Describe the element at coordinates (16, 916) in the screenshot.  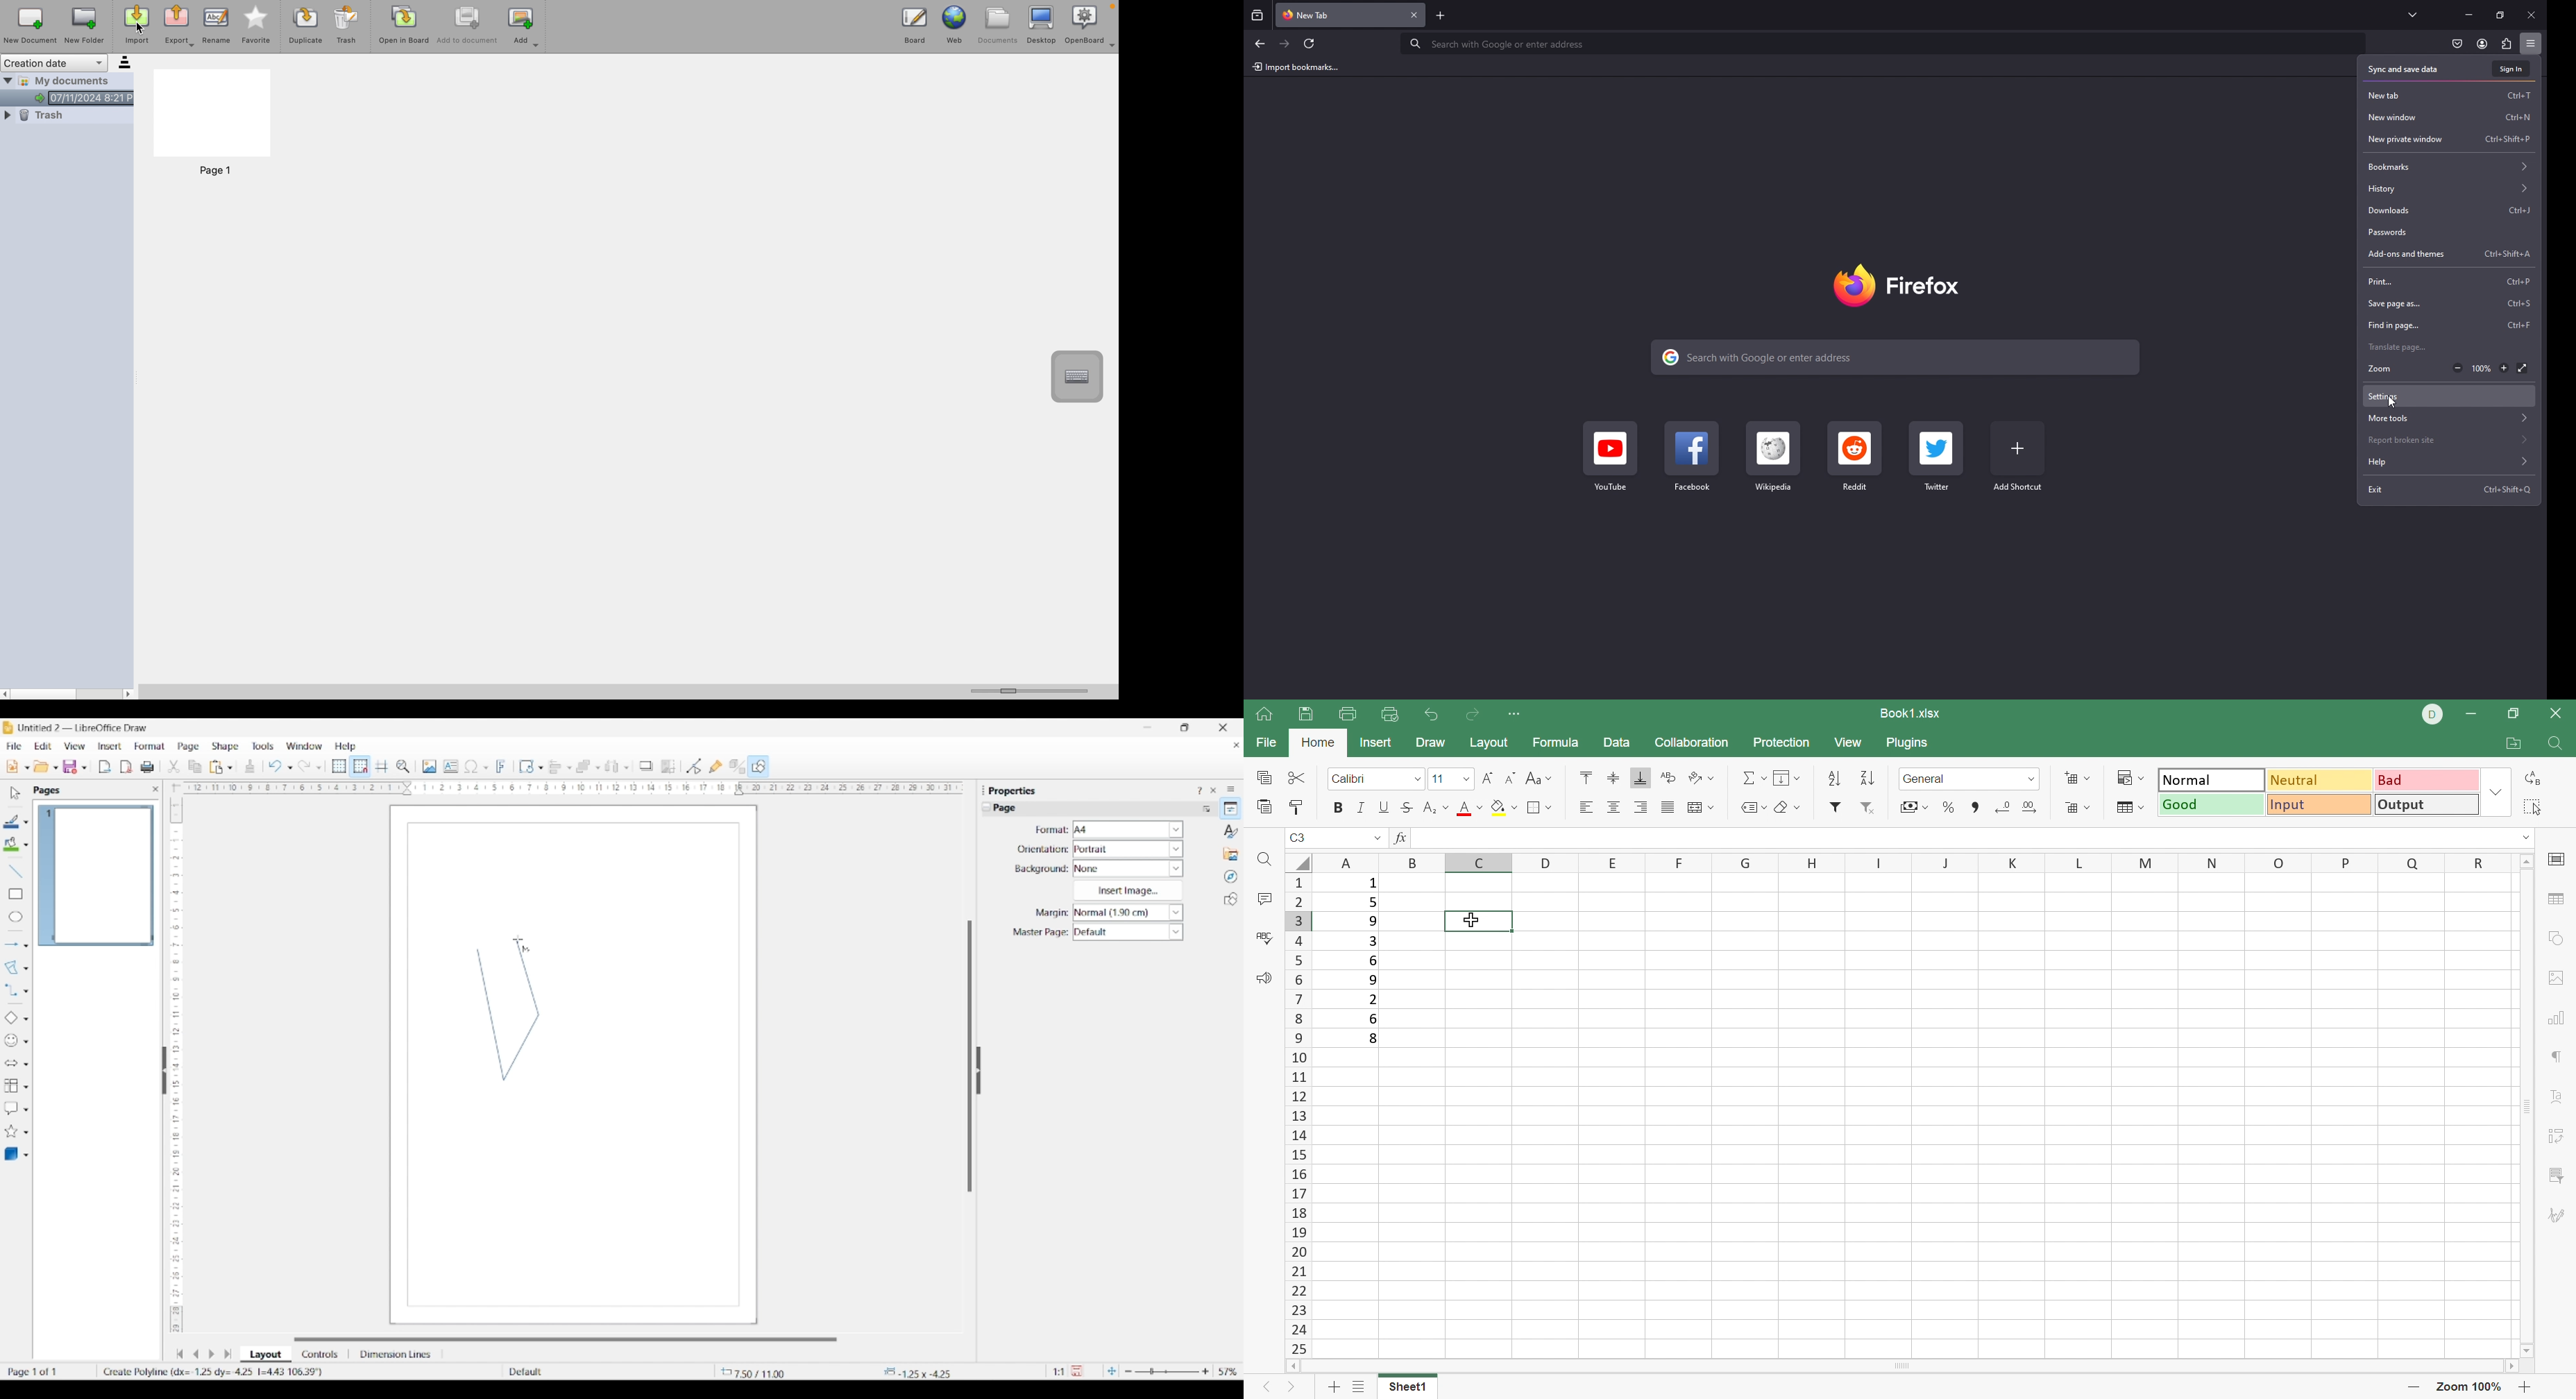
I see `Ellipse` at that location.